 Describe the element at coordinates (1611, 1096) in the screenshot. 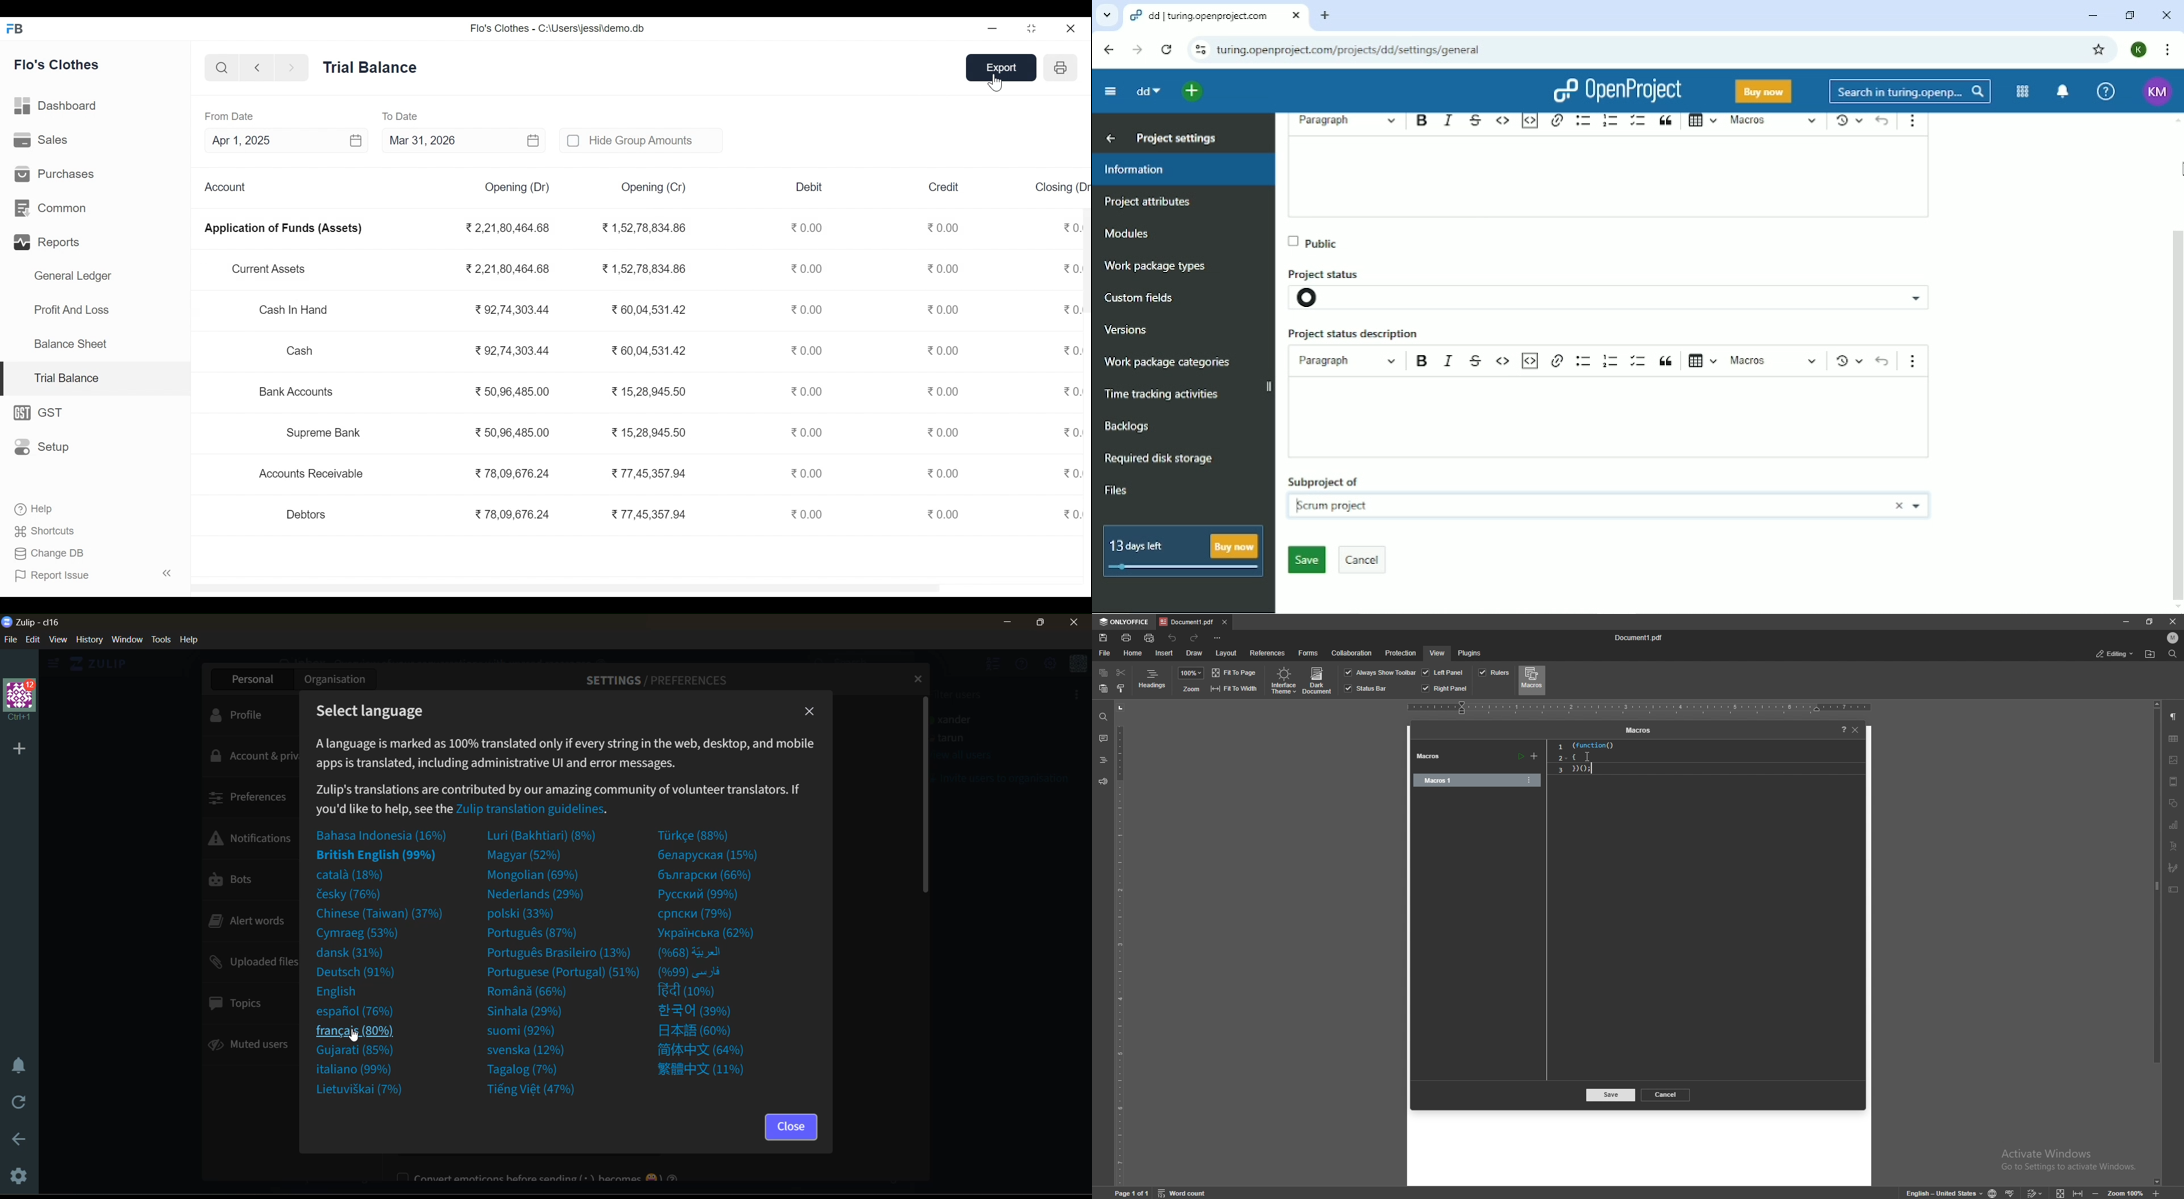

I see `save` at that location.